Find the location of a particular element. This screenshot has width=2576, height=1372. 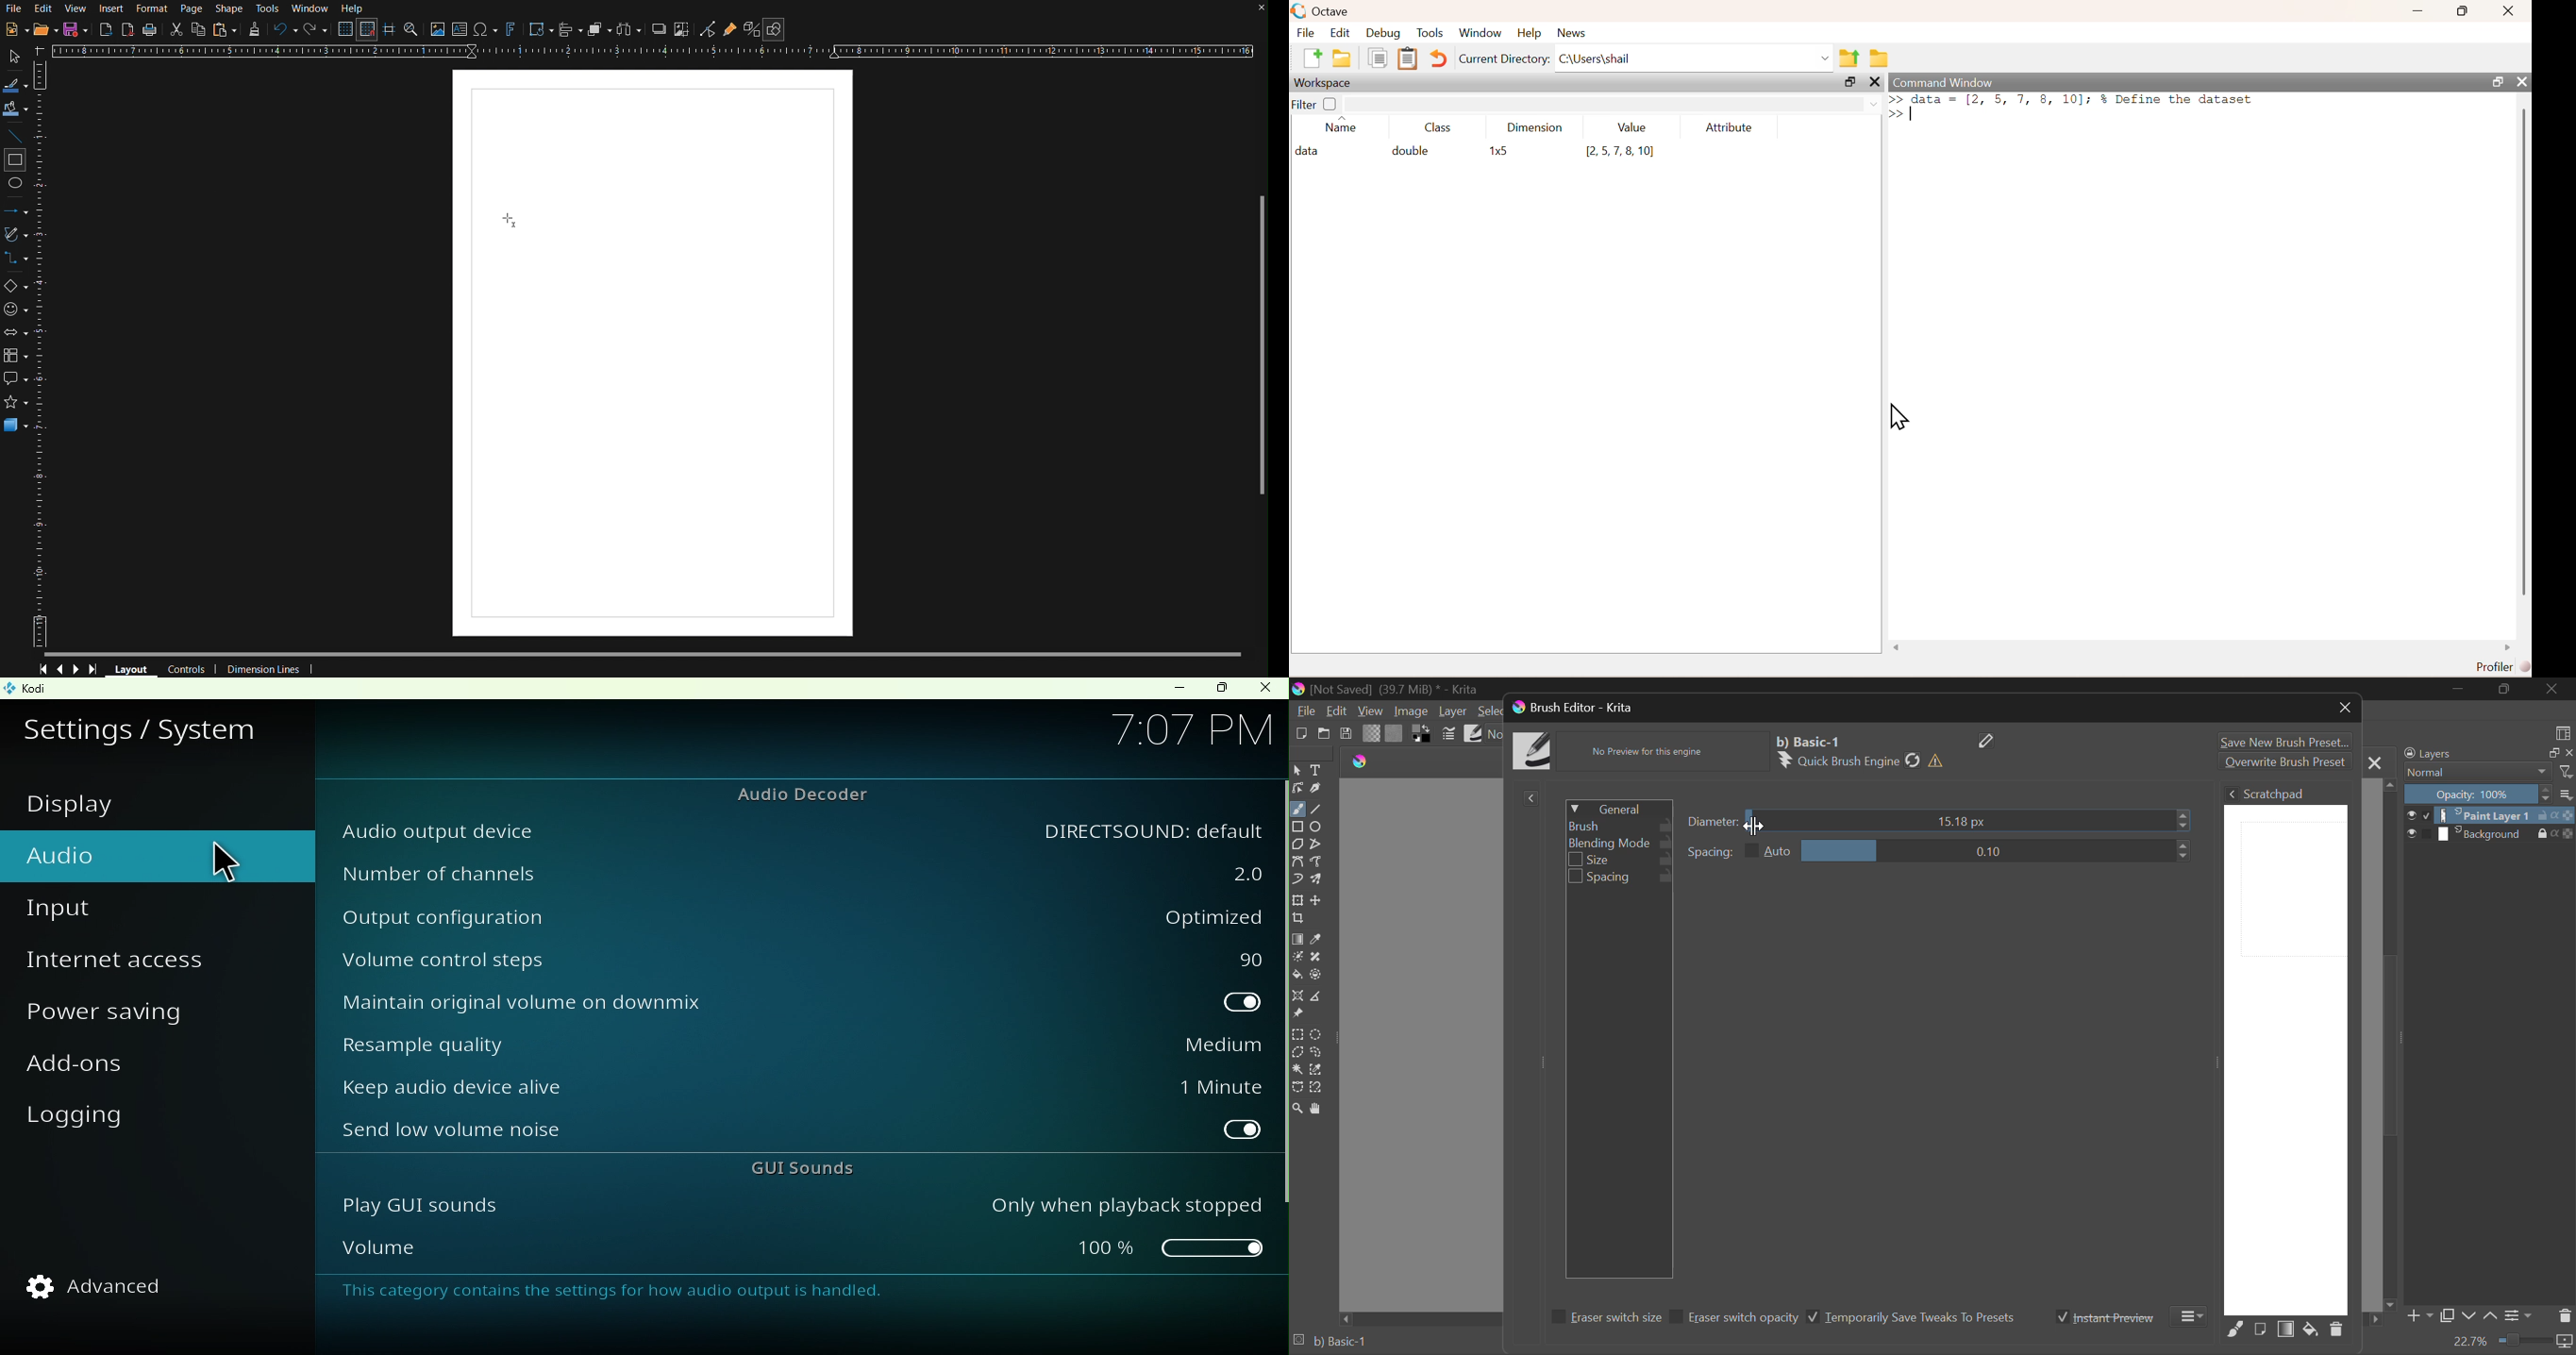

Freehand Path Tools is located at coordinates (1320, 861).